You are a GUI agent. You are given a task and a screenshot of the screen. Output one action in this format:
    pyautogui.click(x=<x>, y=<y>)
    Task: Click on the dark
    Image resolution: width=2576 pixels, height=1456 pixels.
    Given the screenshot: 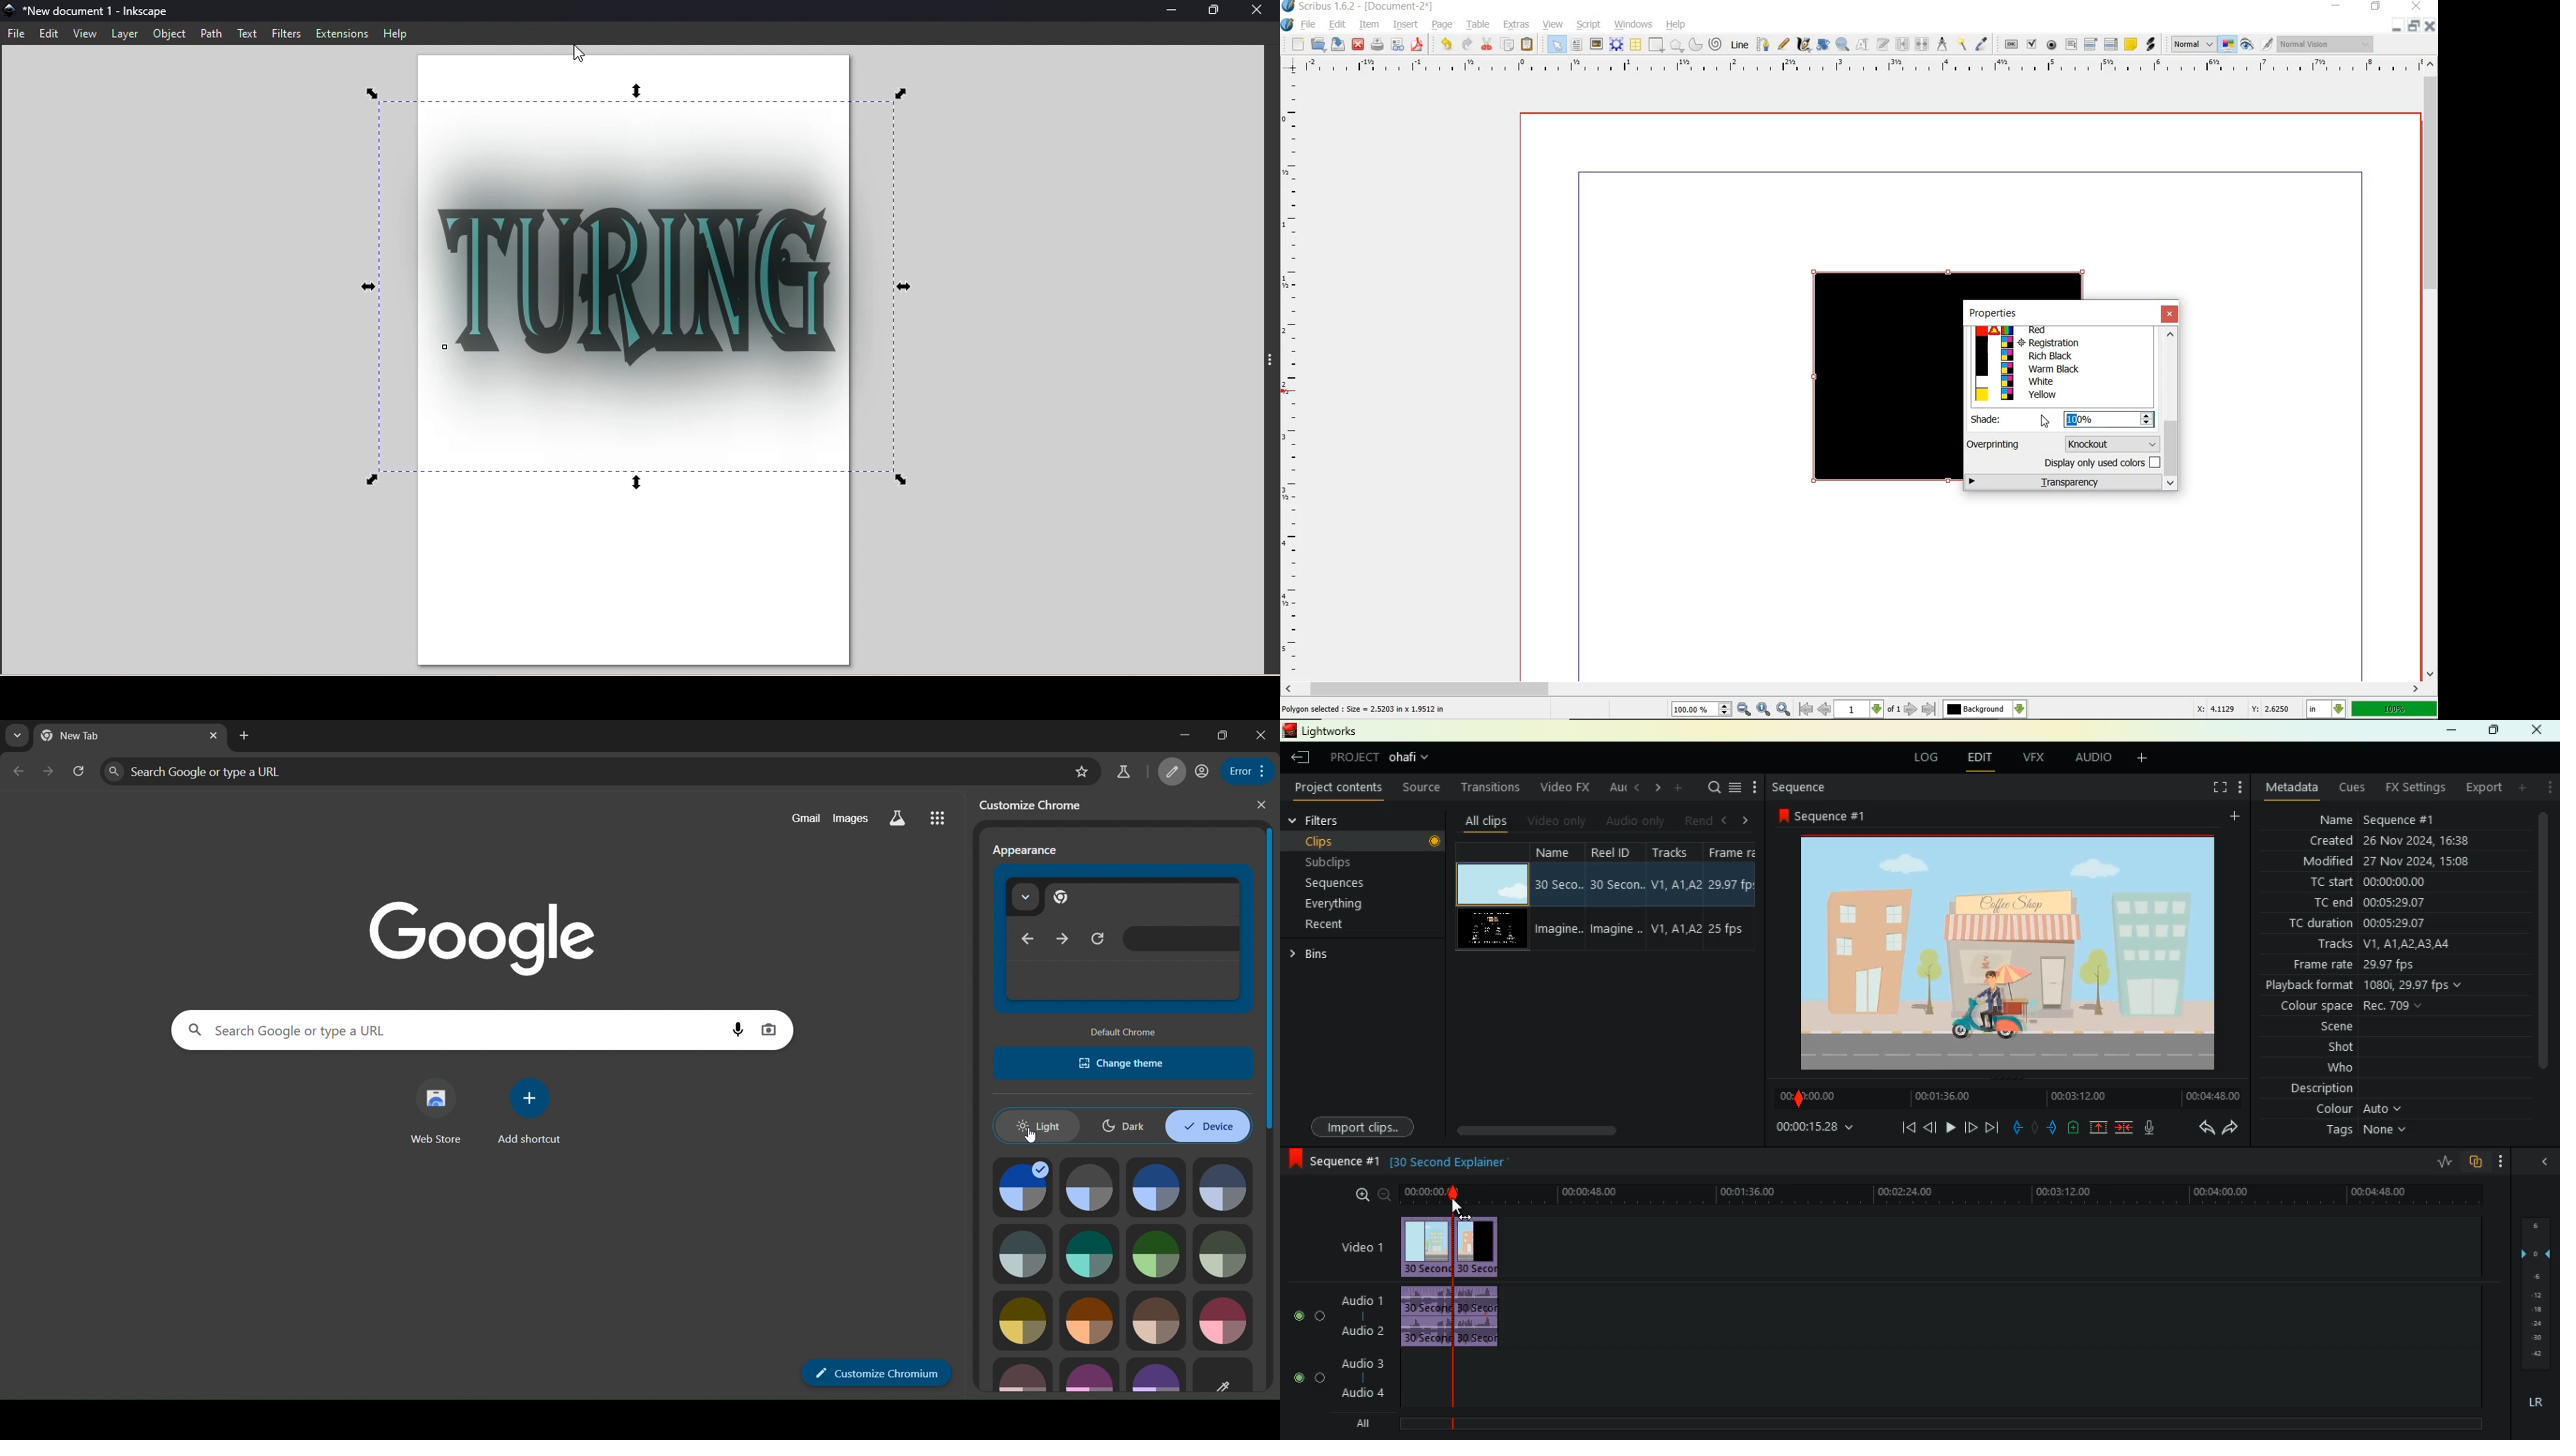 What is the action you would take?
    pyautogui.click(x=1123, y=1124)
    